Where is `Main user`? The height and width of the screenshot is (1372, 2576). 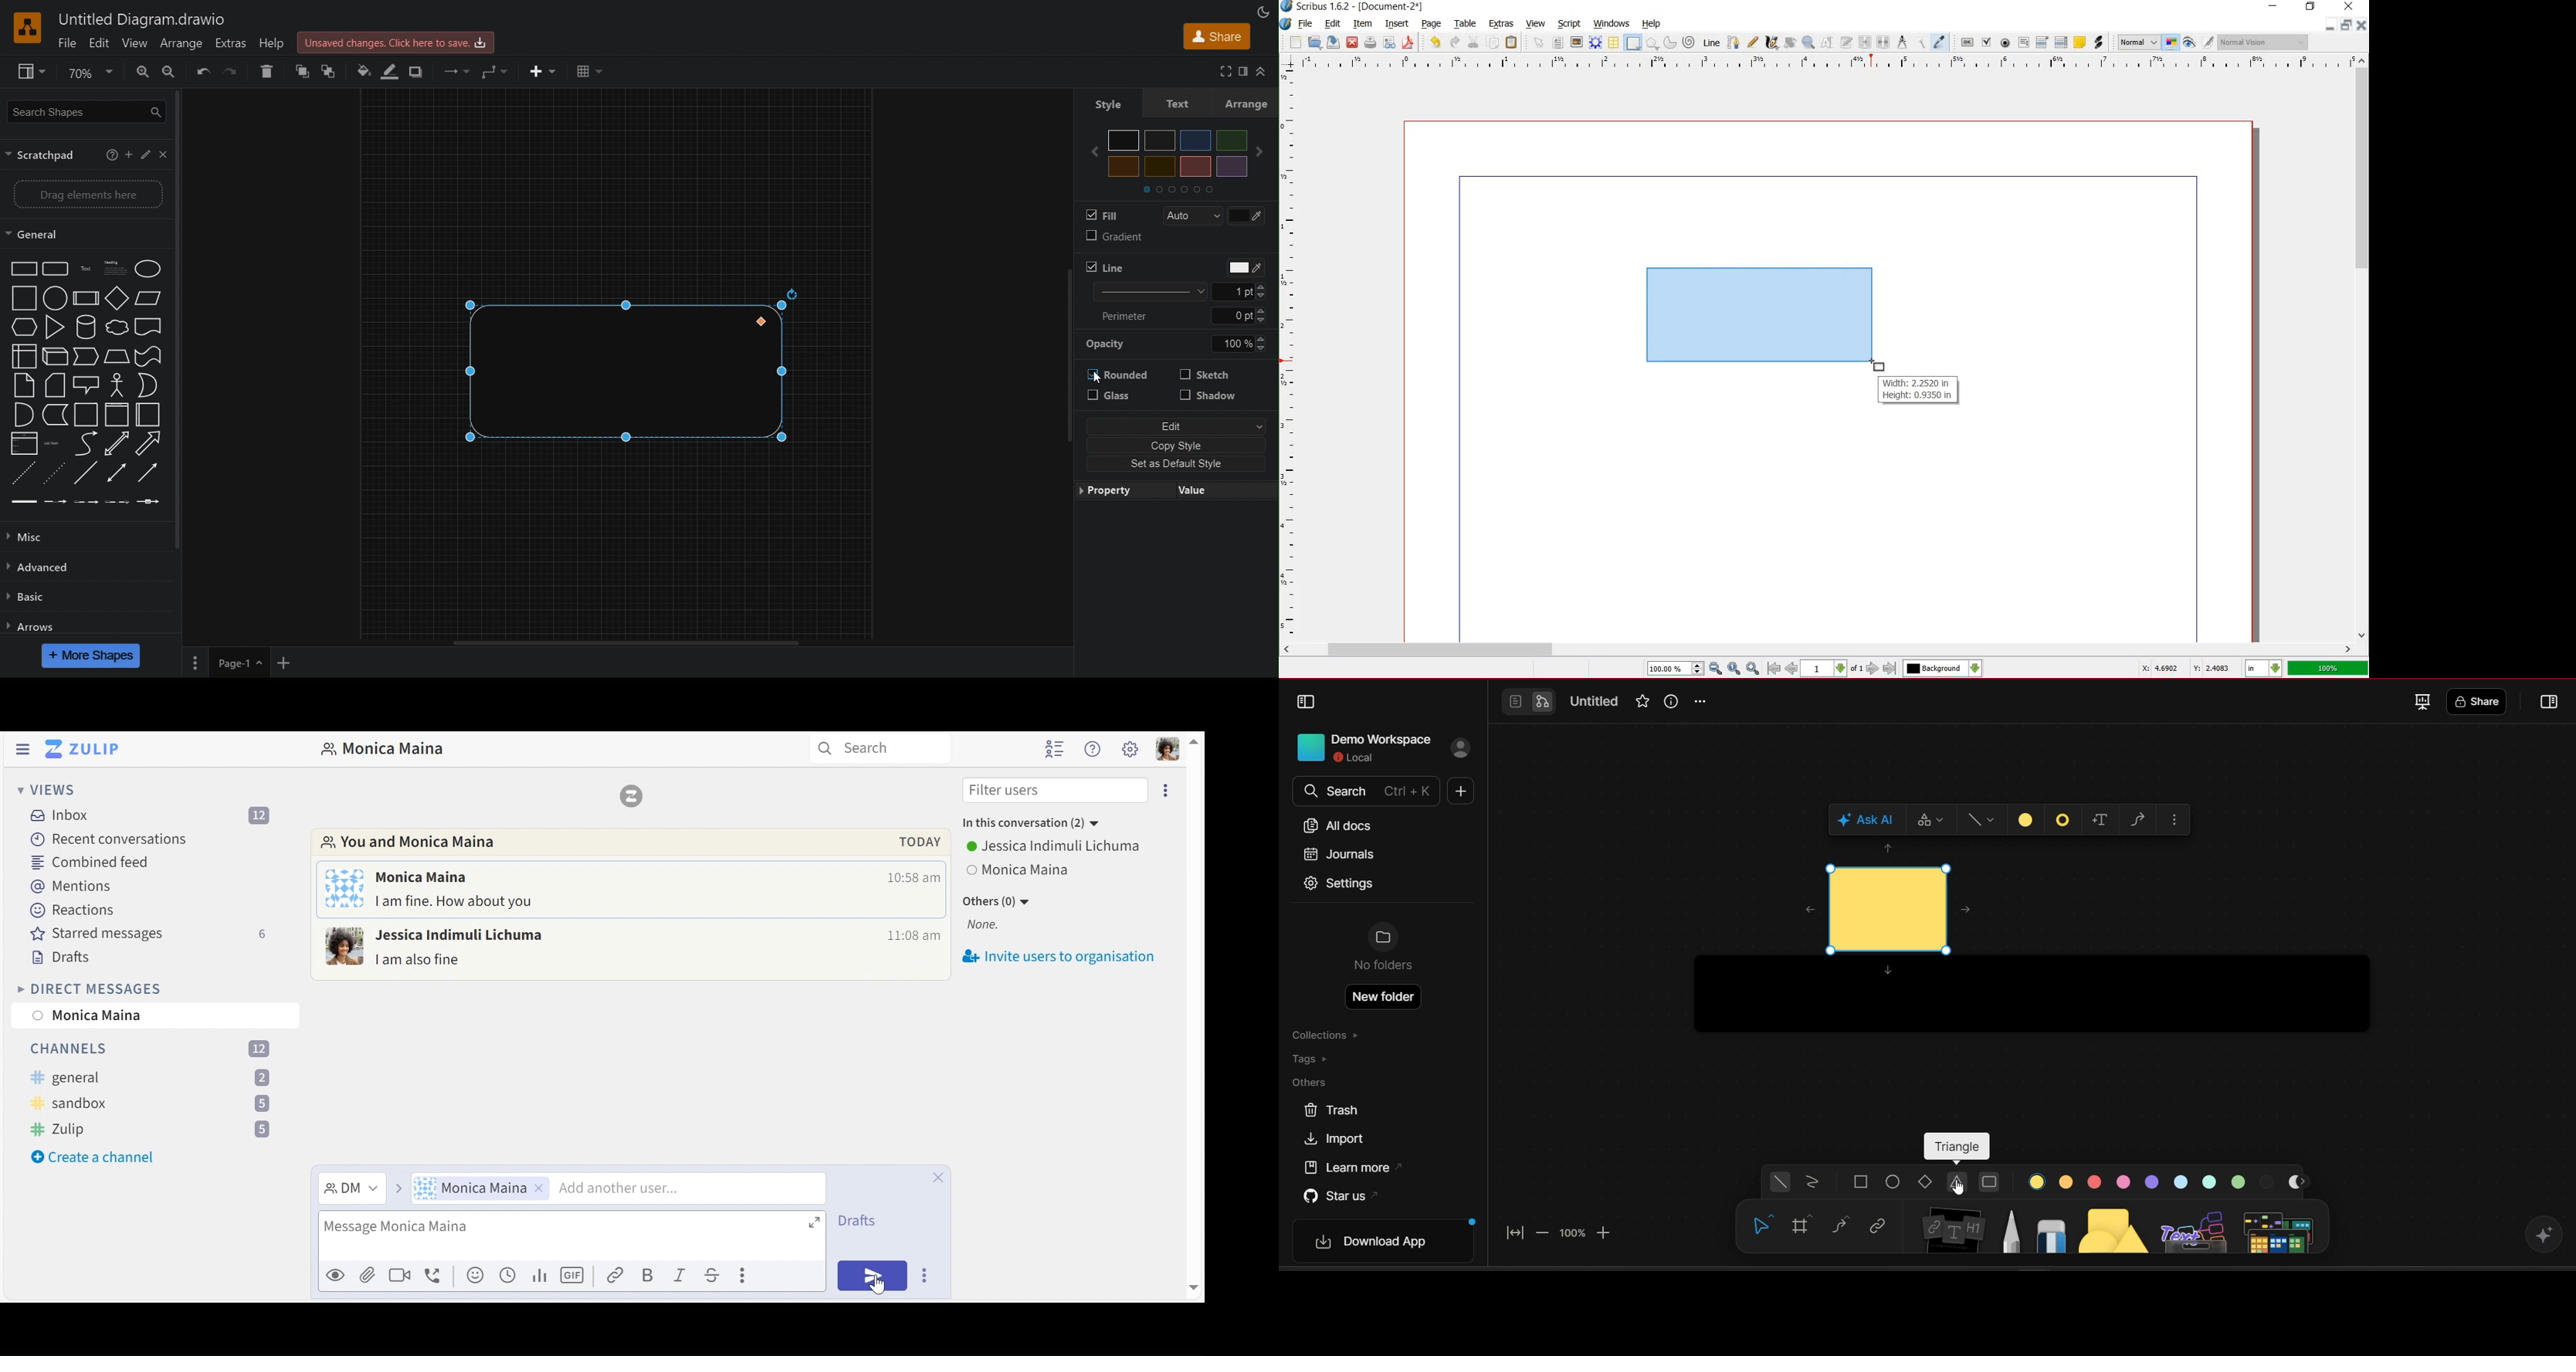 Main user is located at coordinates (1131, 749).